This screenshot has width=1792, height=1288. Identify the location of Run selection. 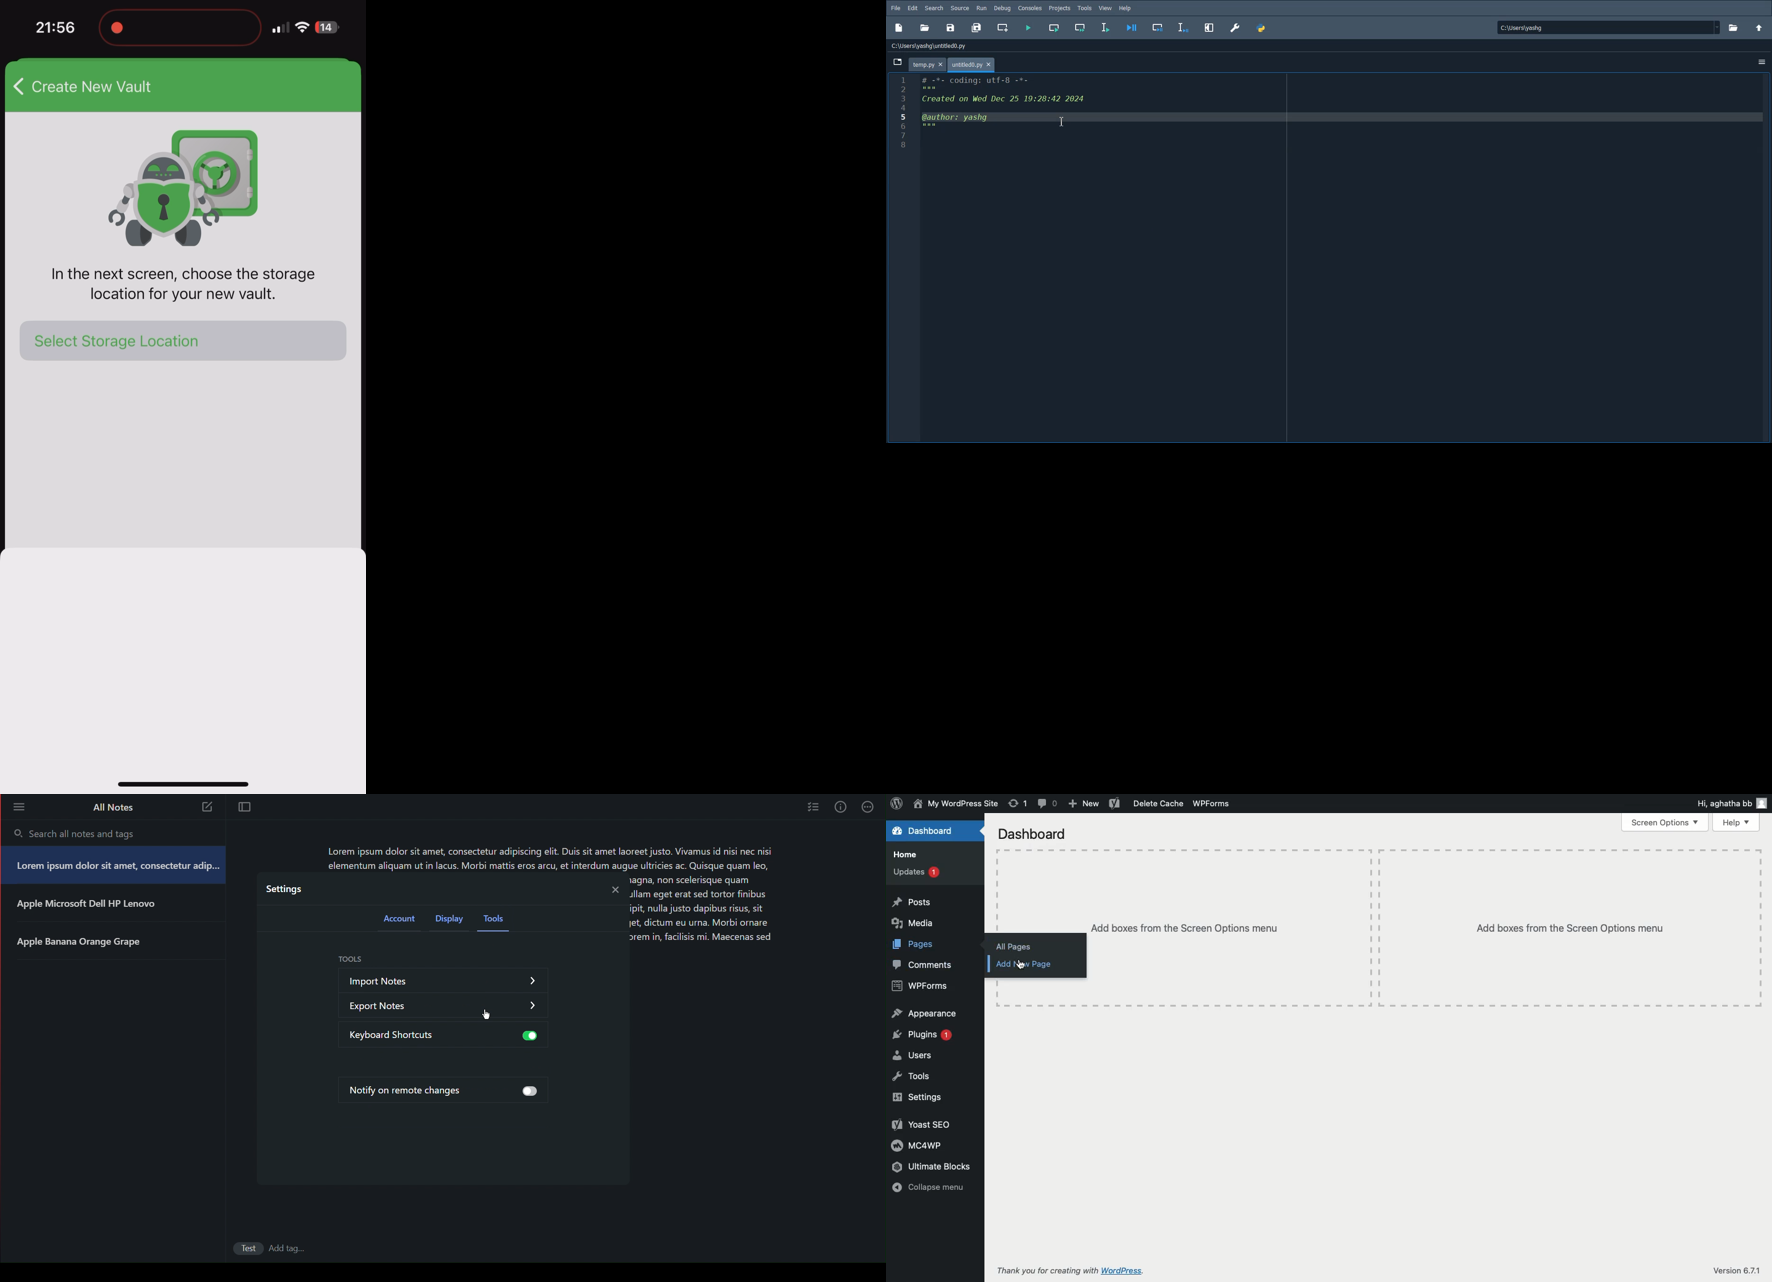
(1106, 29).